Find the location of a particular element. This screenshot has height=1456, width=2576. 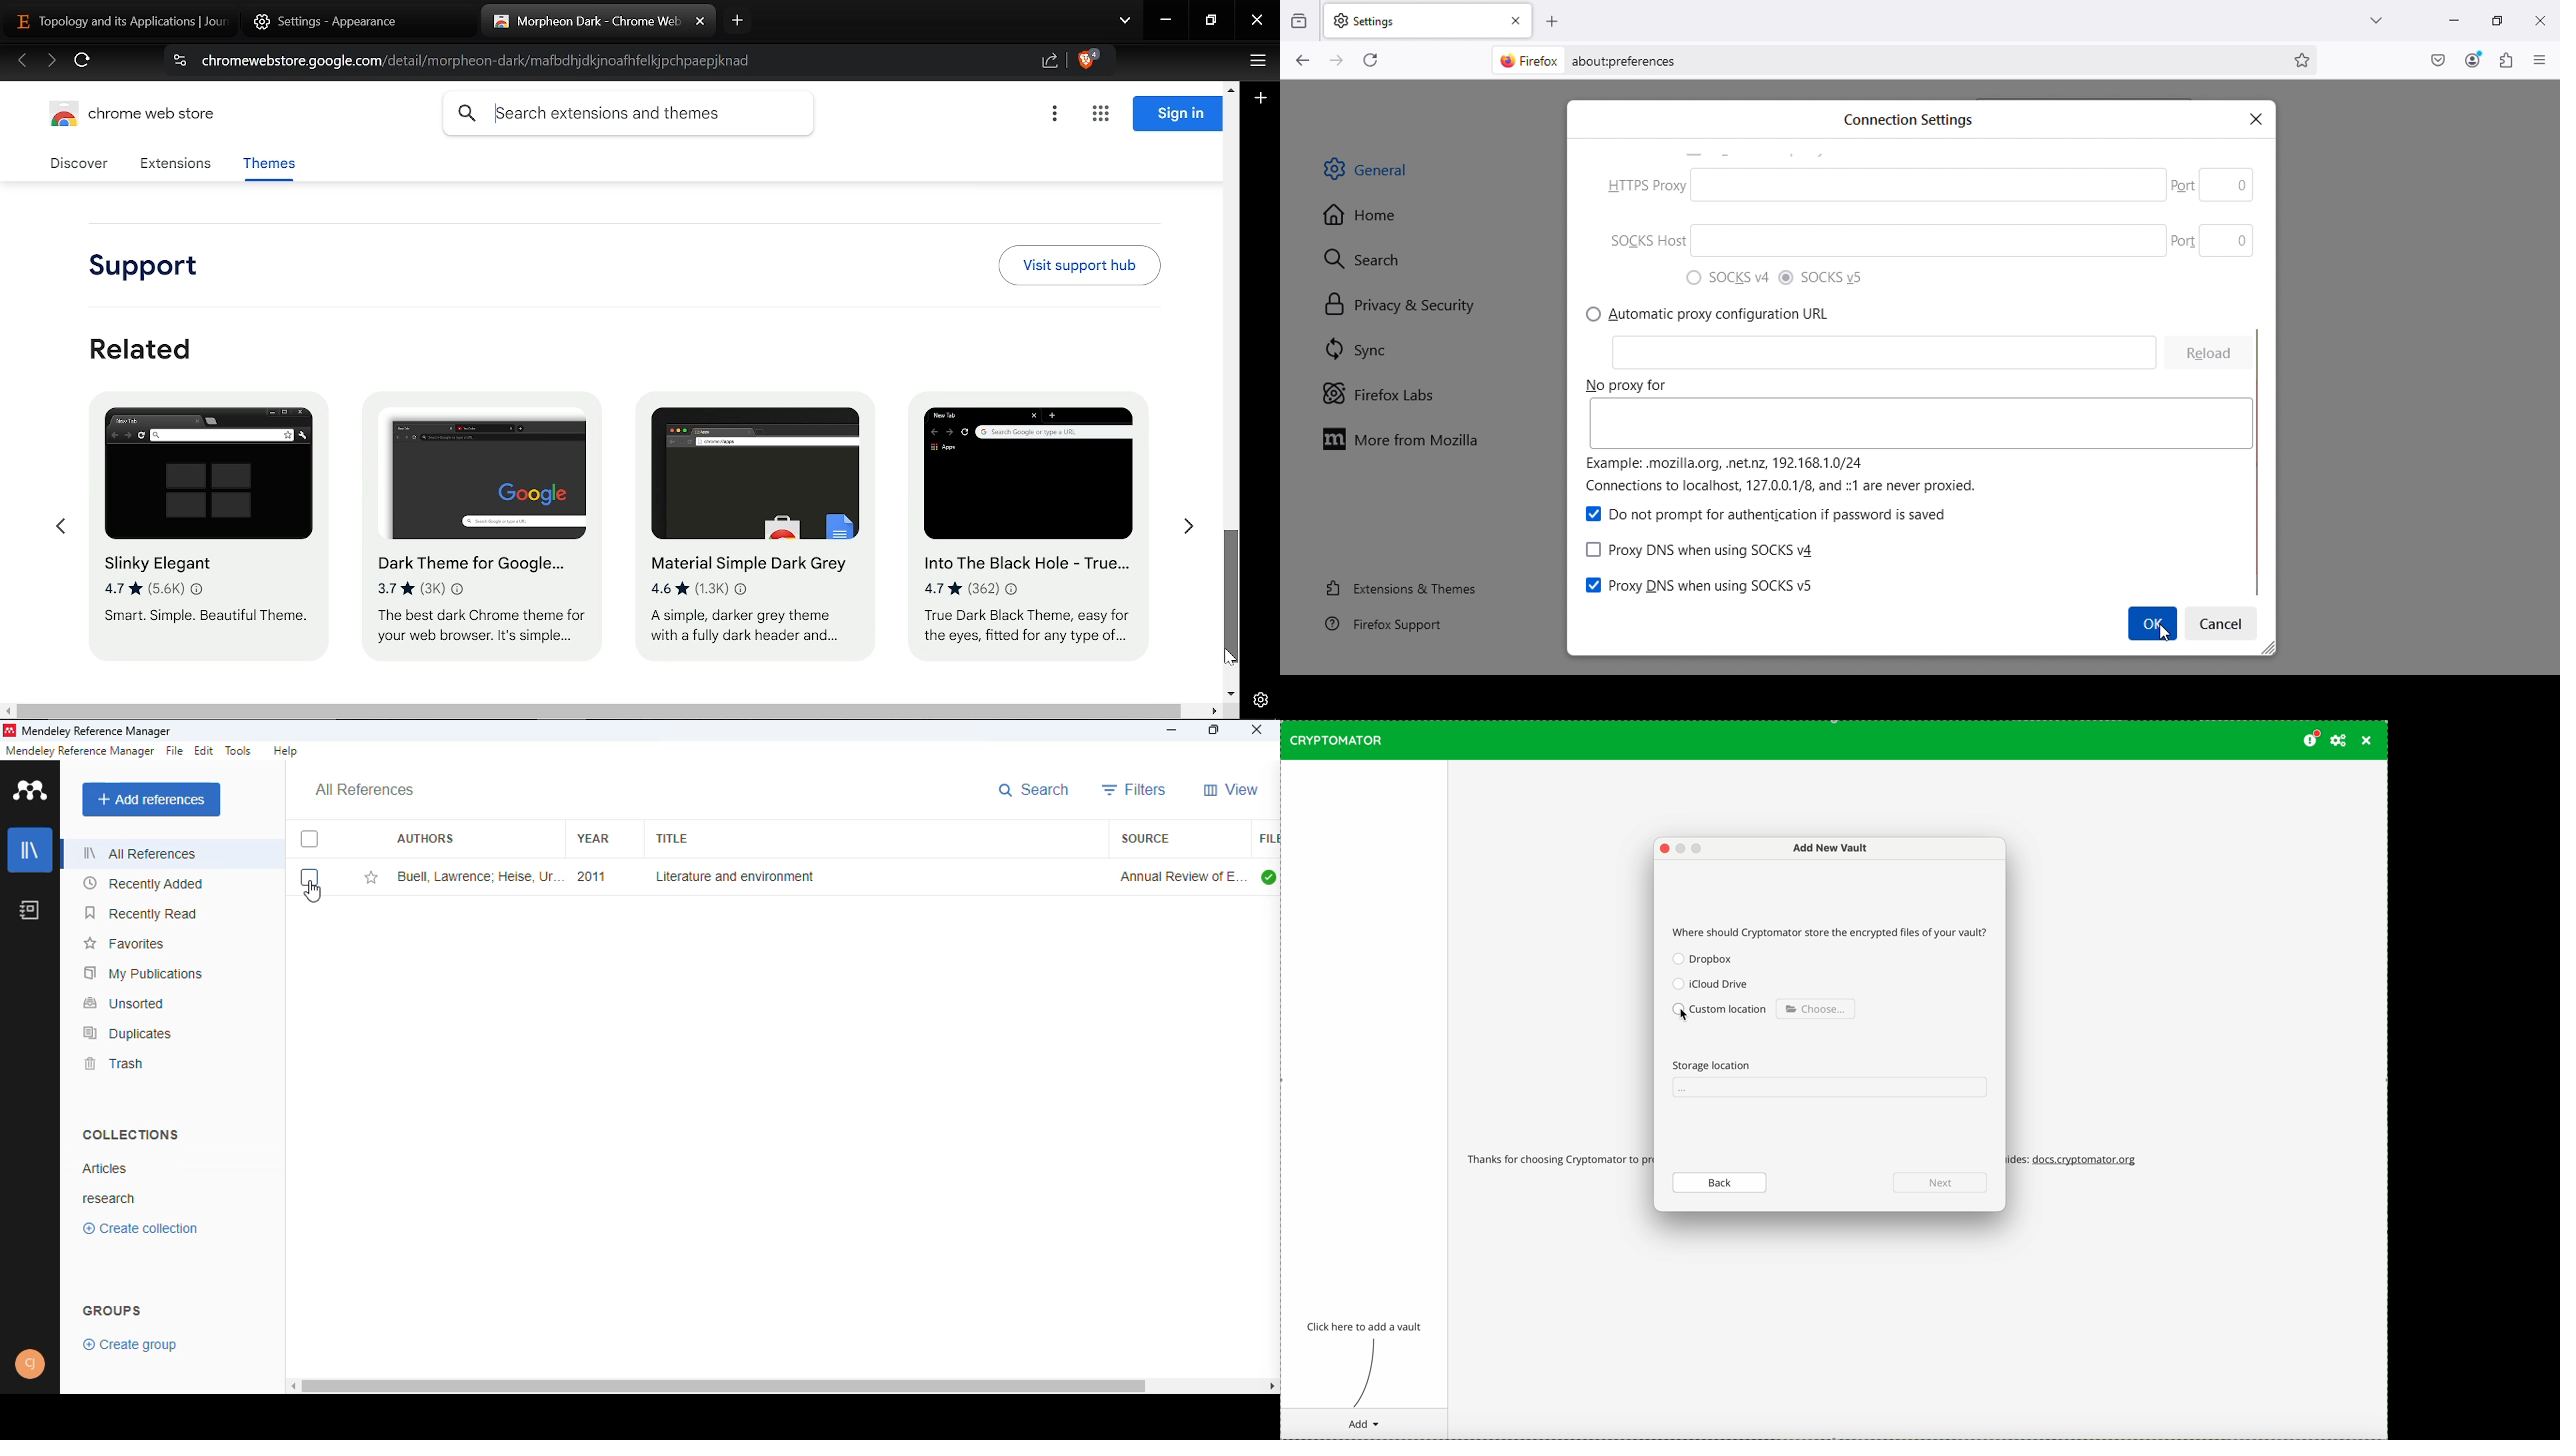

help is located at coordinates (286, 750).